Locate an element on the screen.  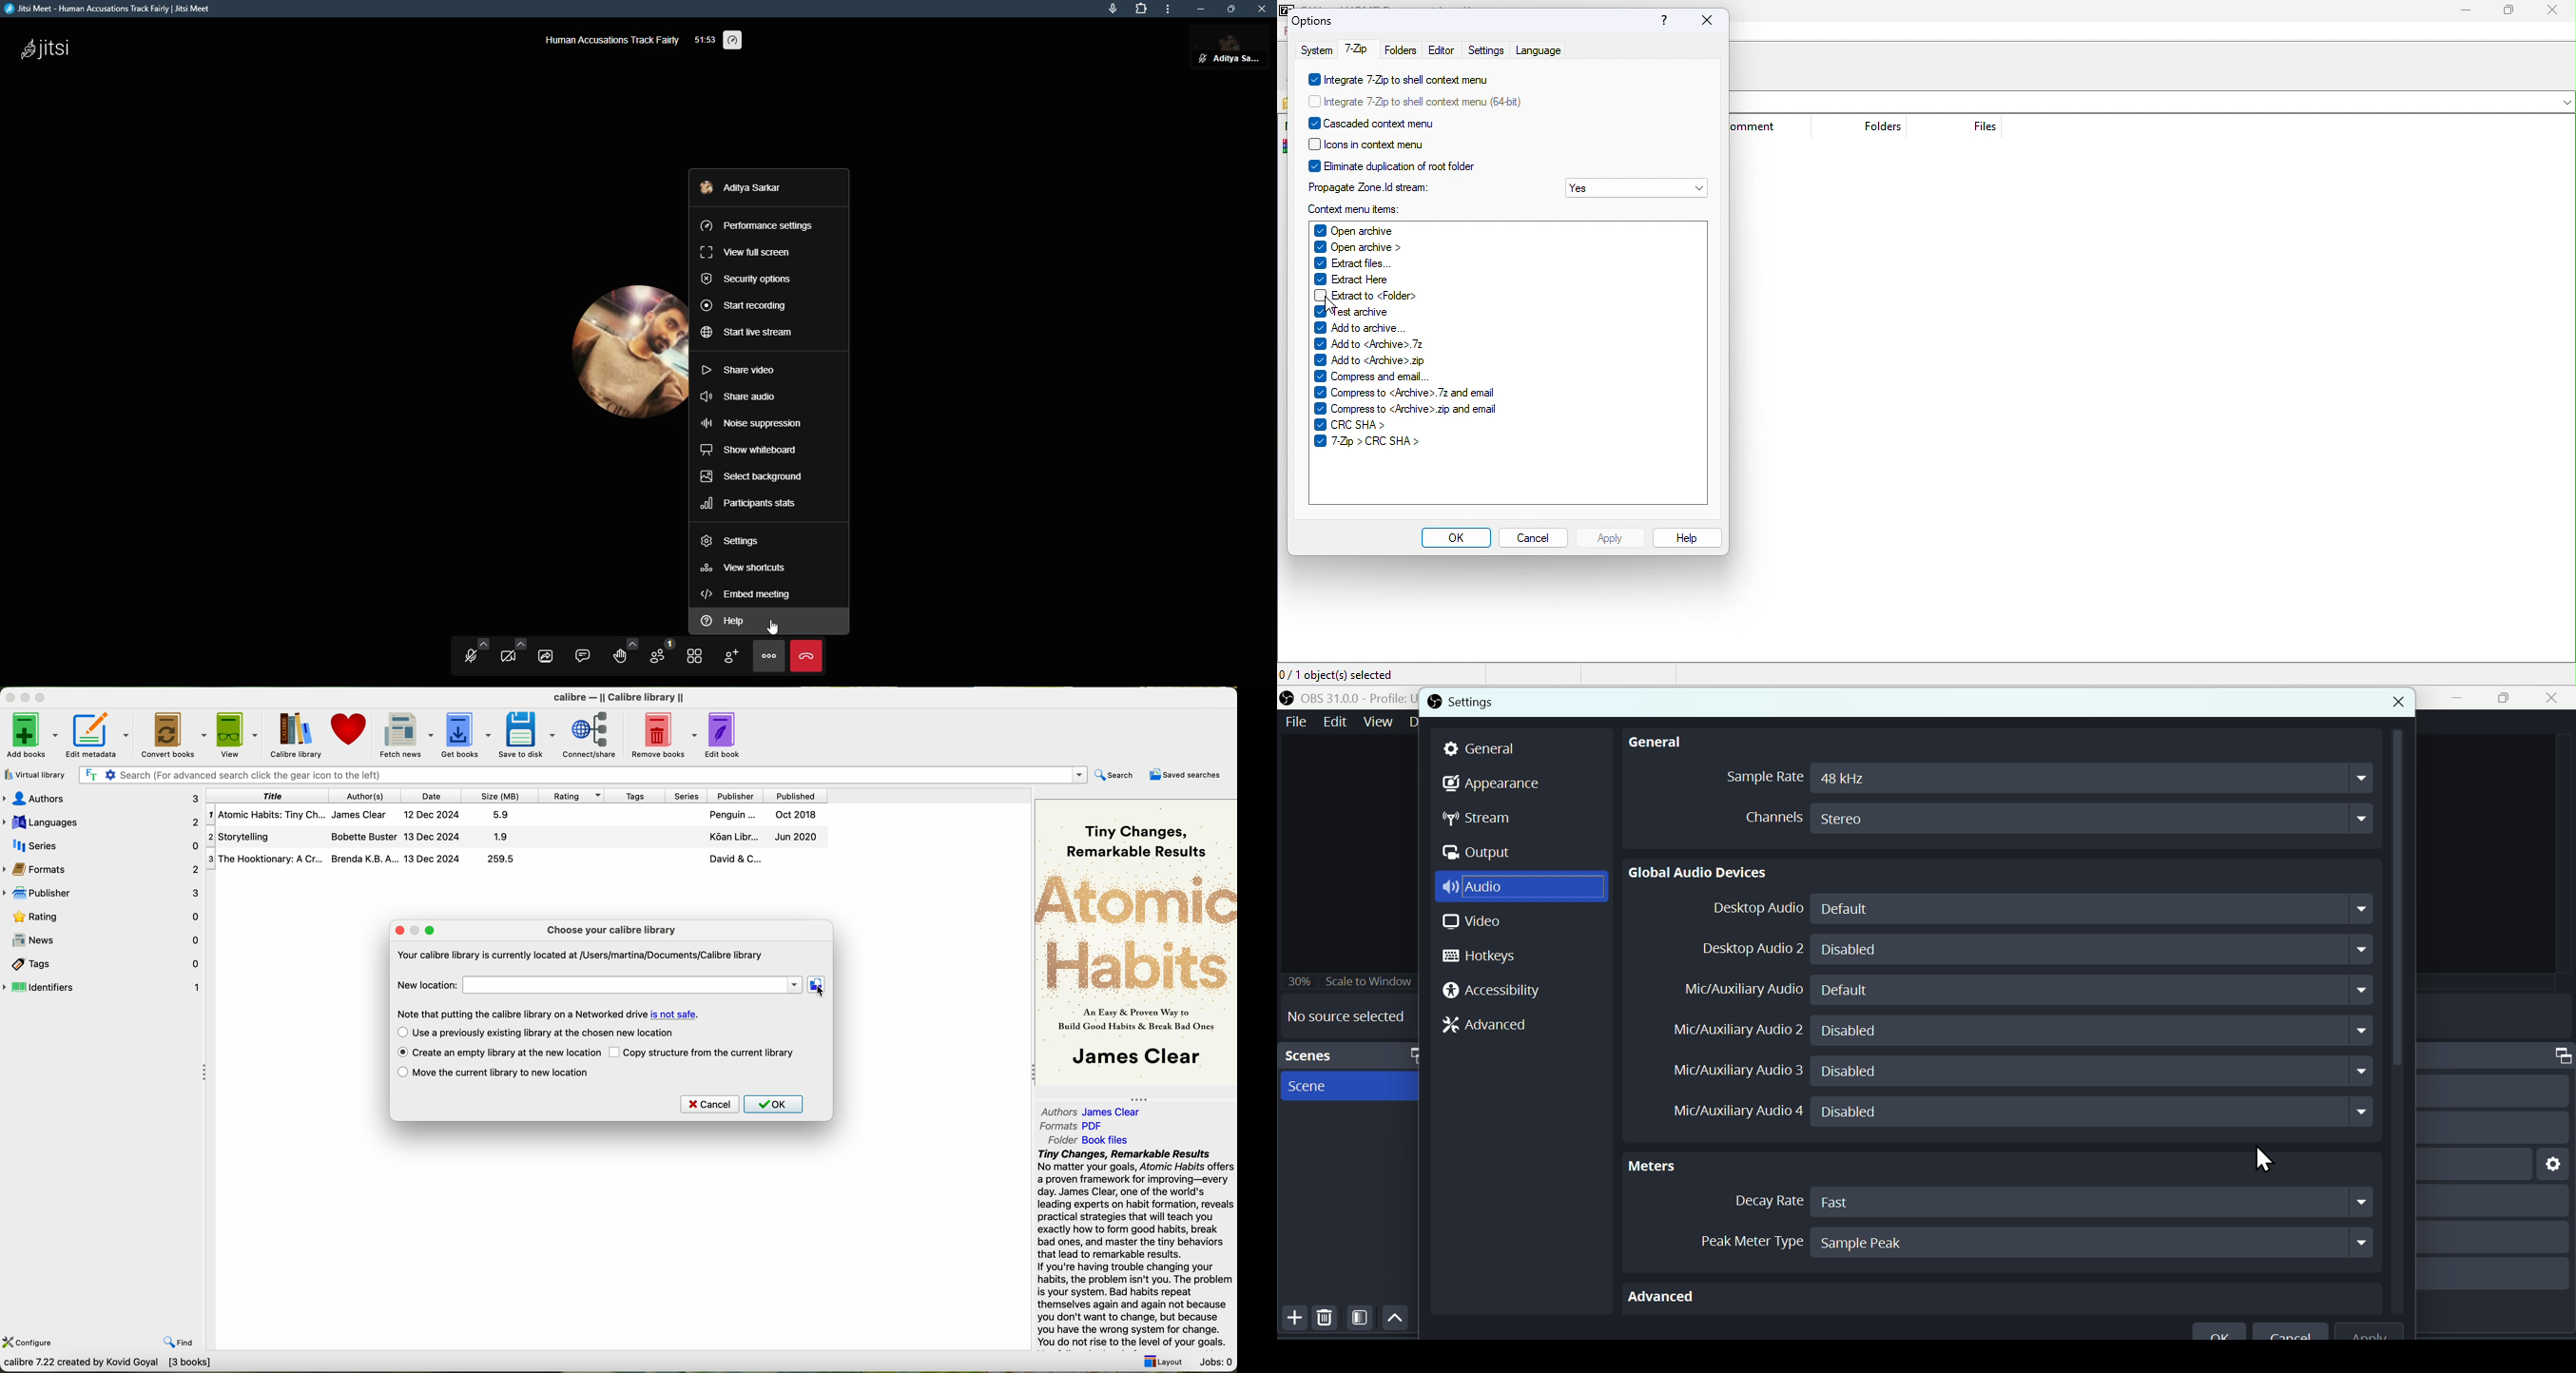
Stereo is located at coordinates (2096, 820).